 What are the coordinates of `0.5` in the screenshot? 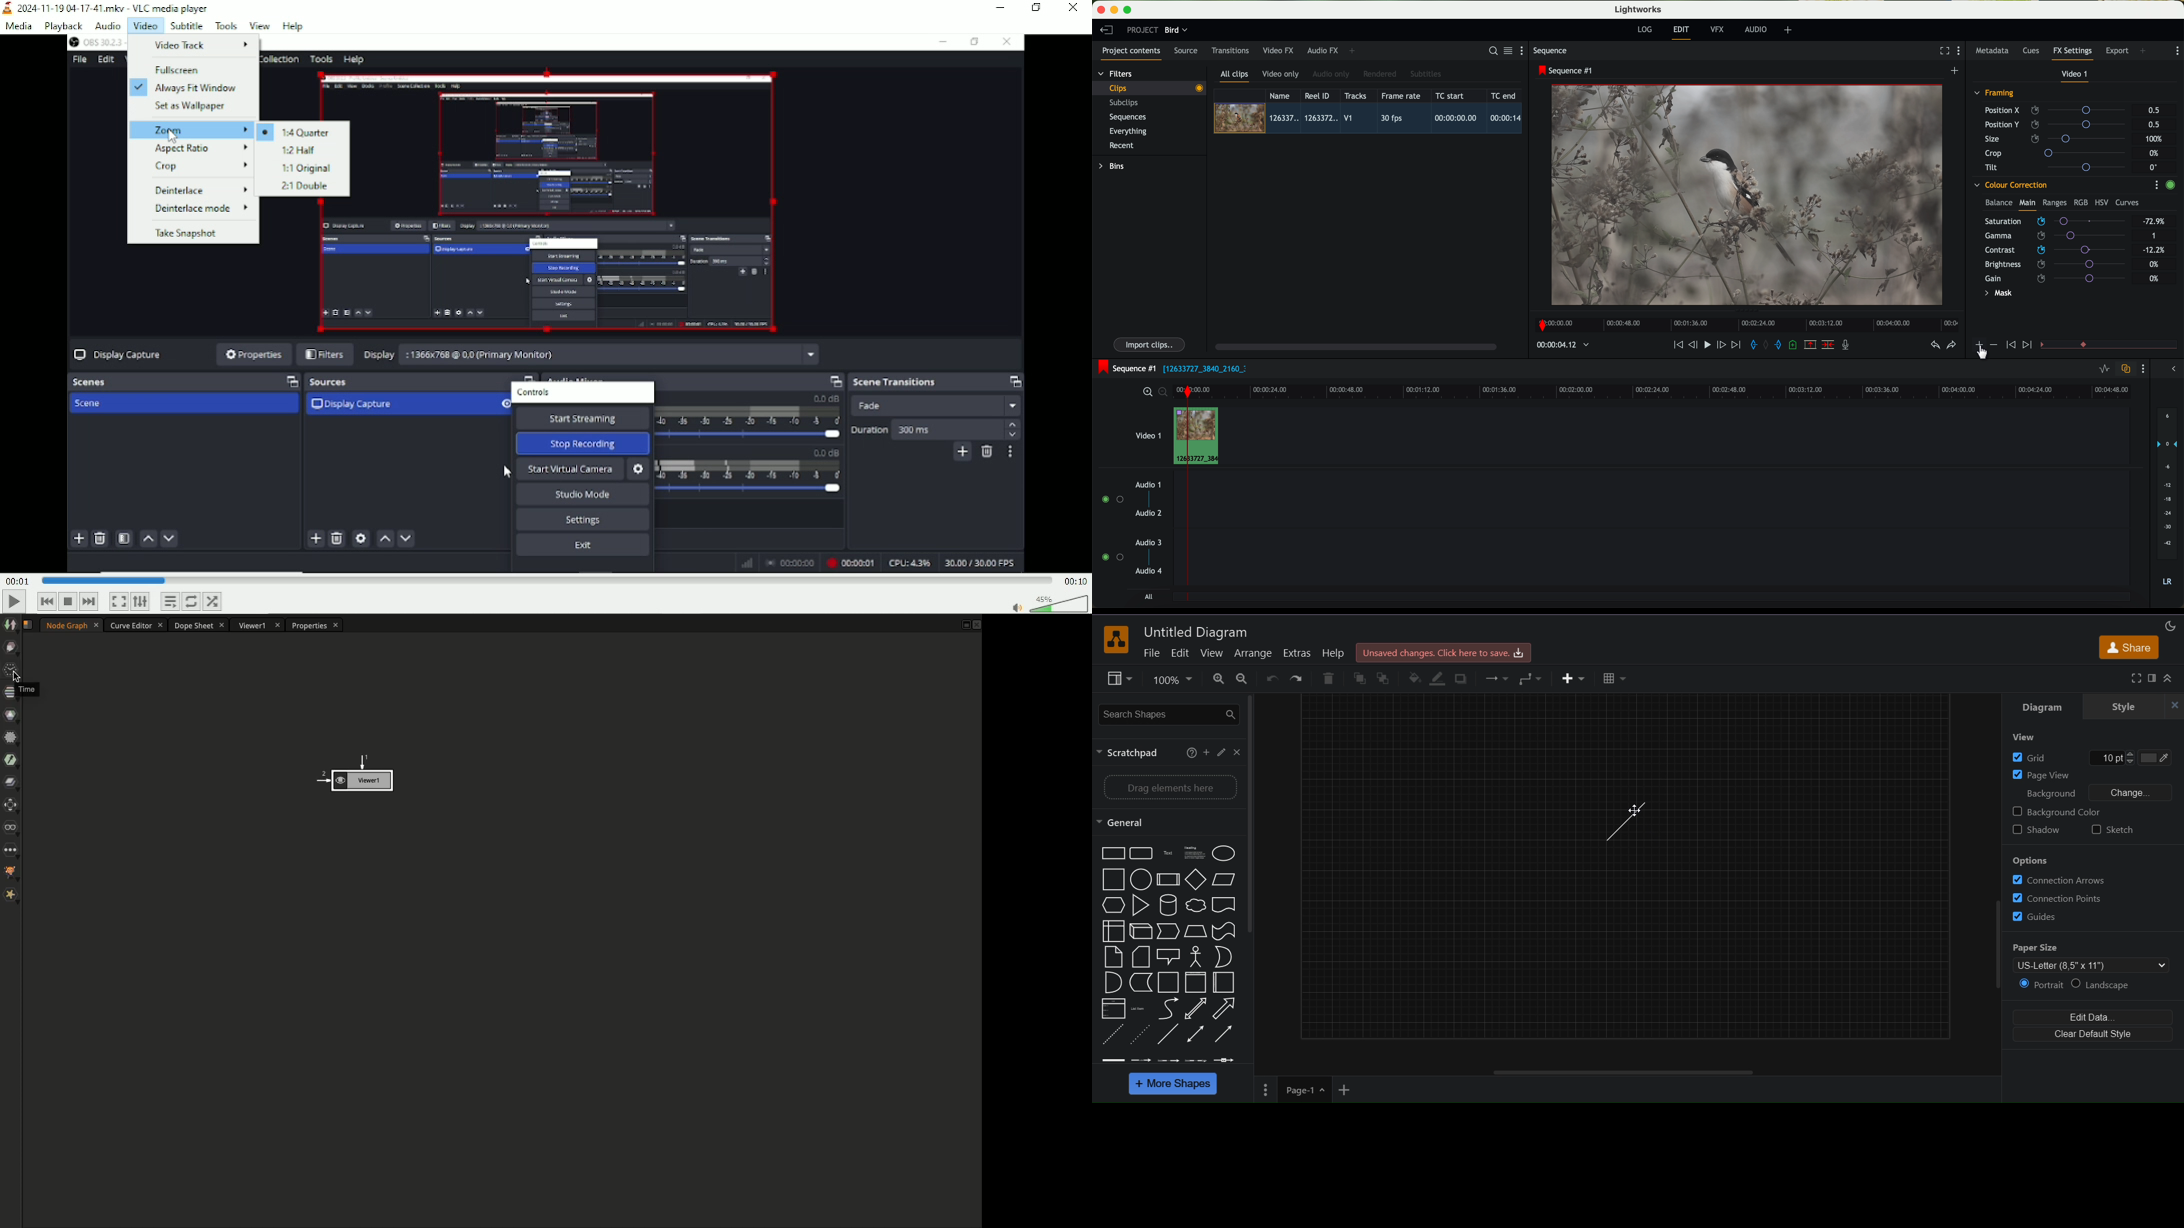 It's located at (2154, 111).